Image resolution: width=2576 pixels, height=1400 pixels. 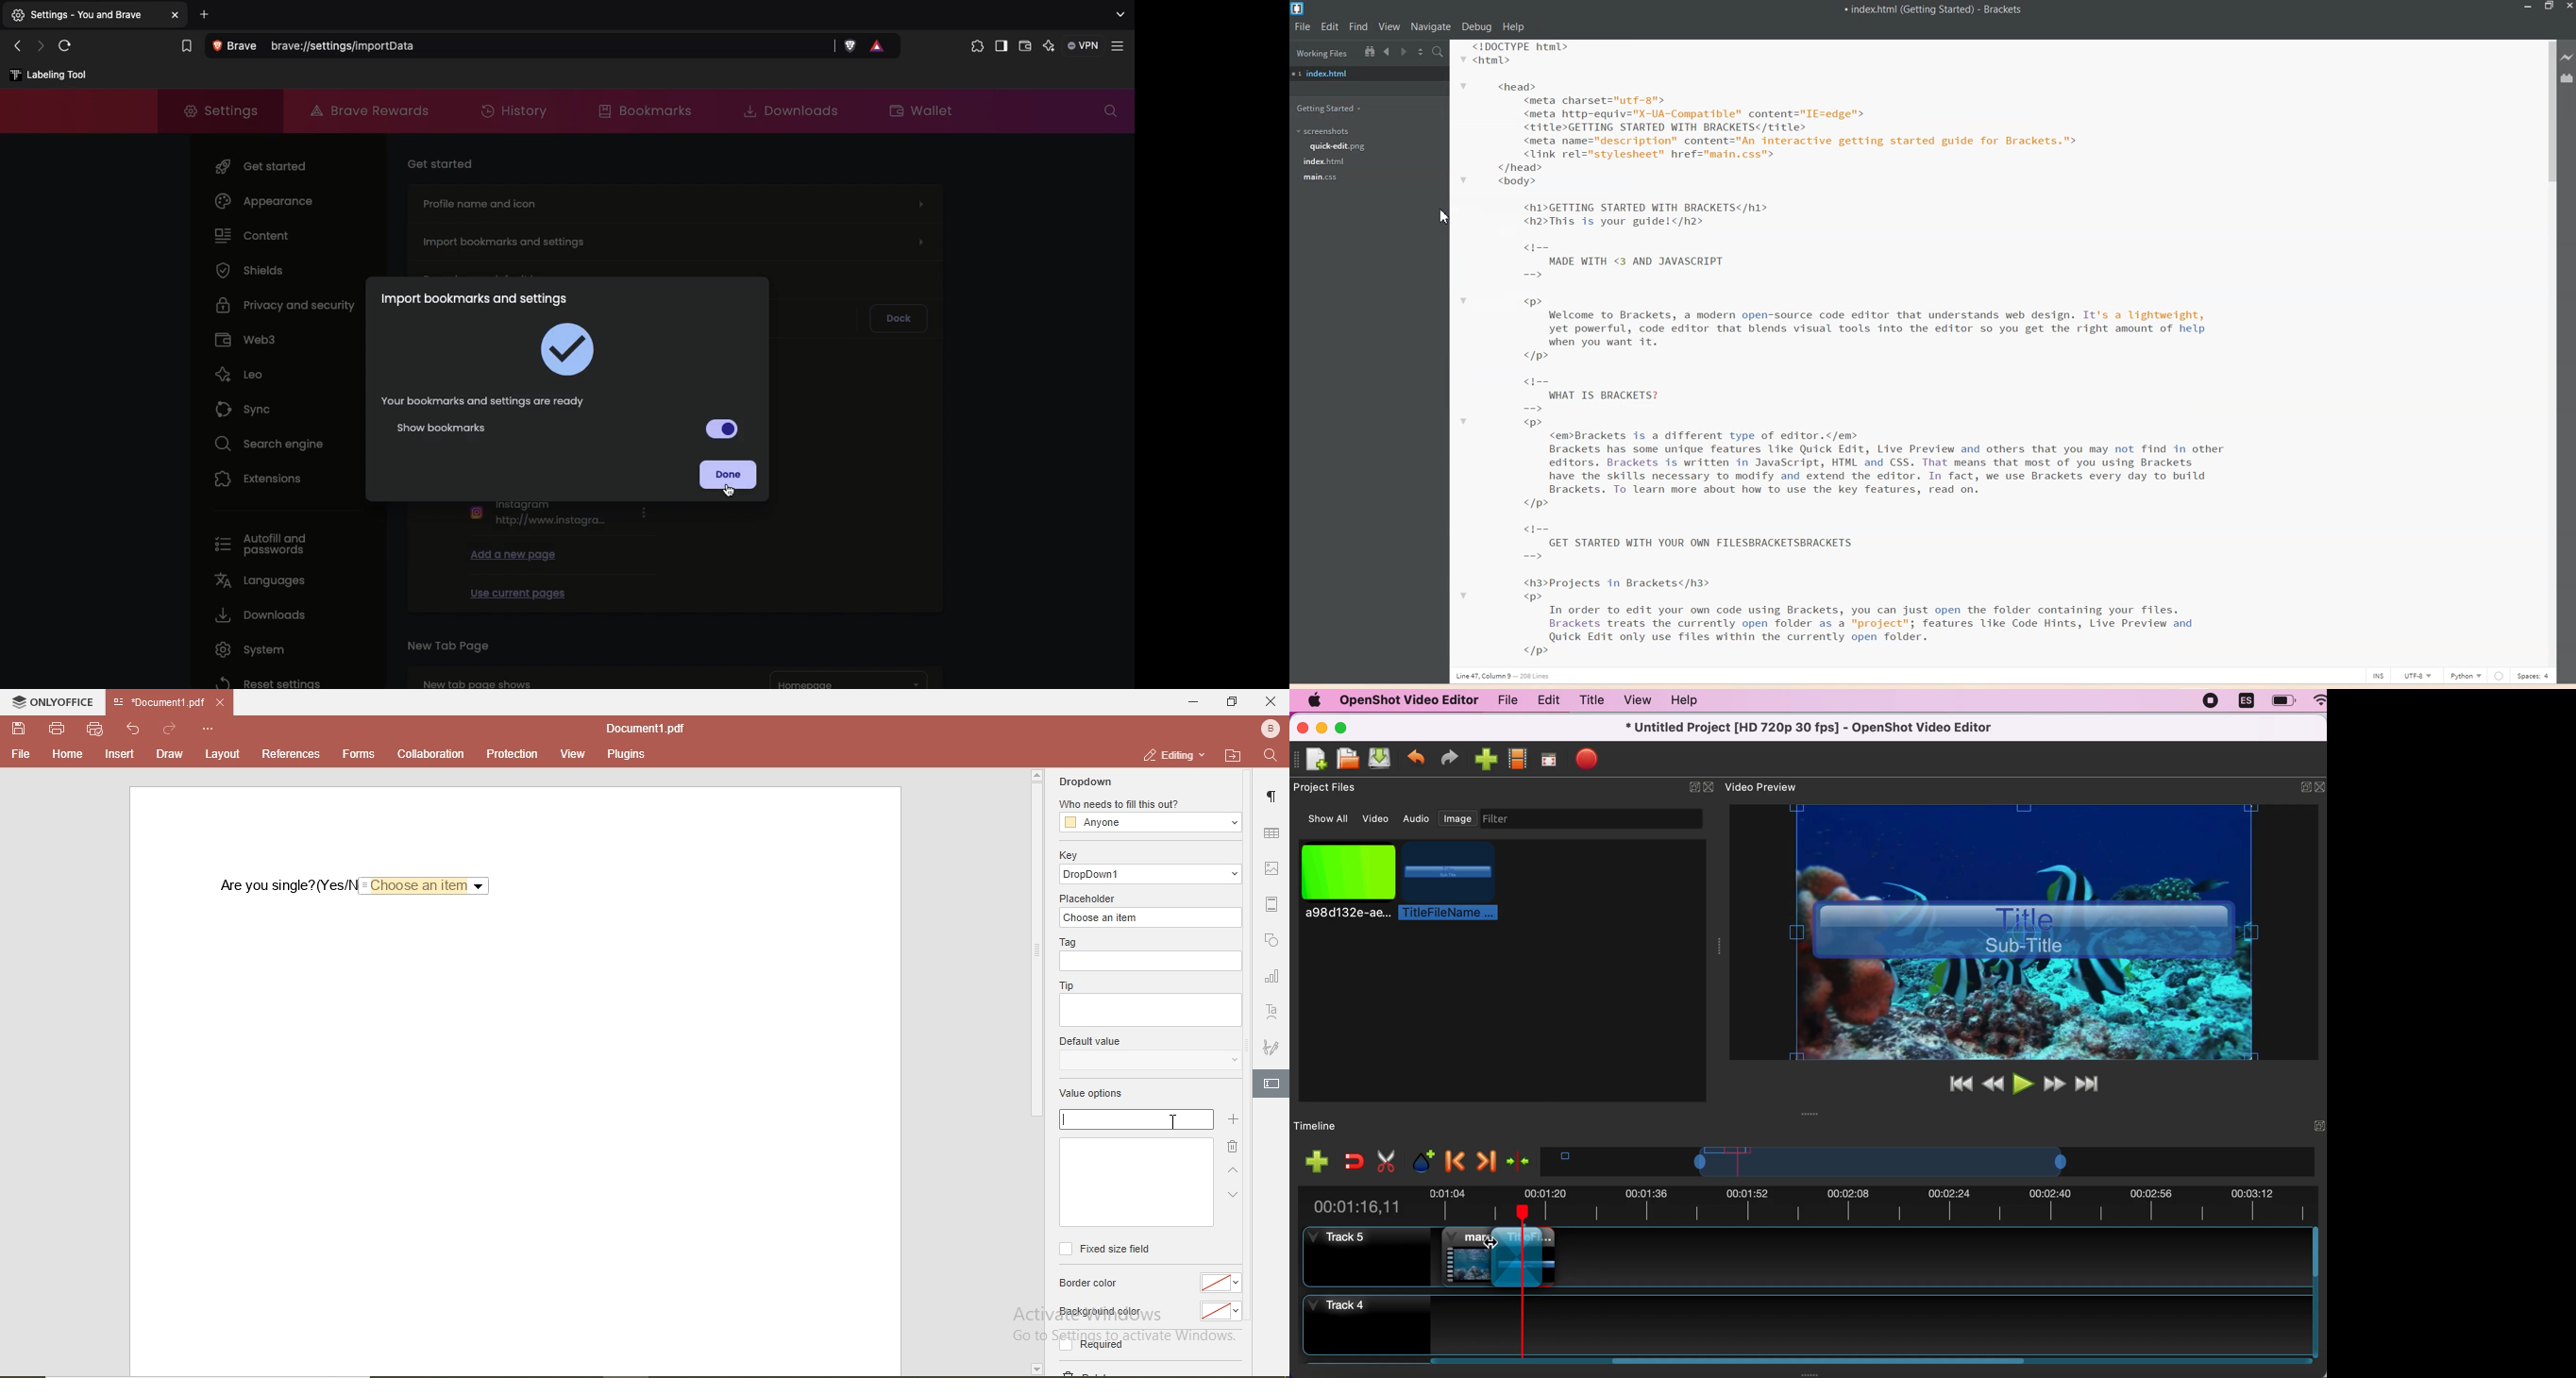 What do you see at coordinates (643, 110) in the screenshot?
I see `Bookmarks` at bounding box center [643, 110].